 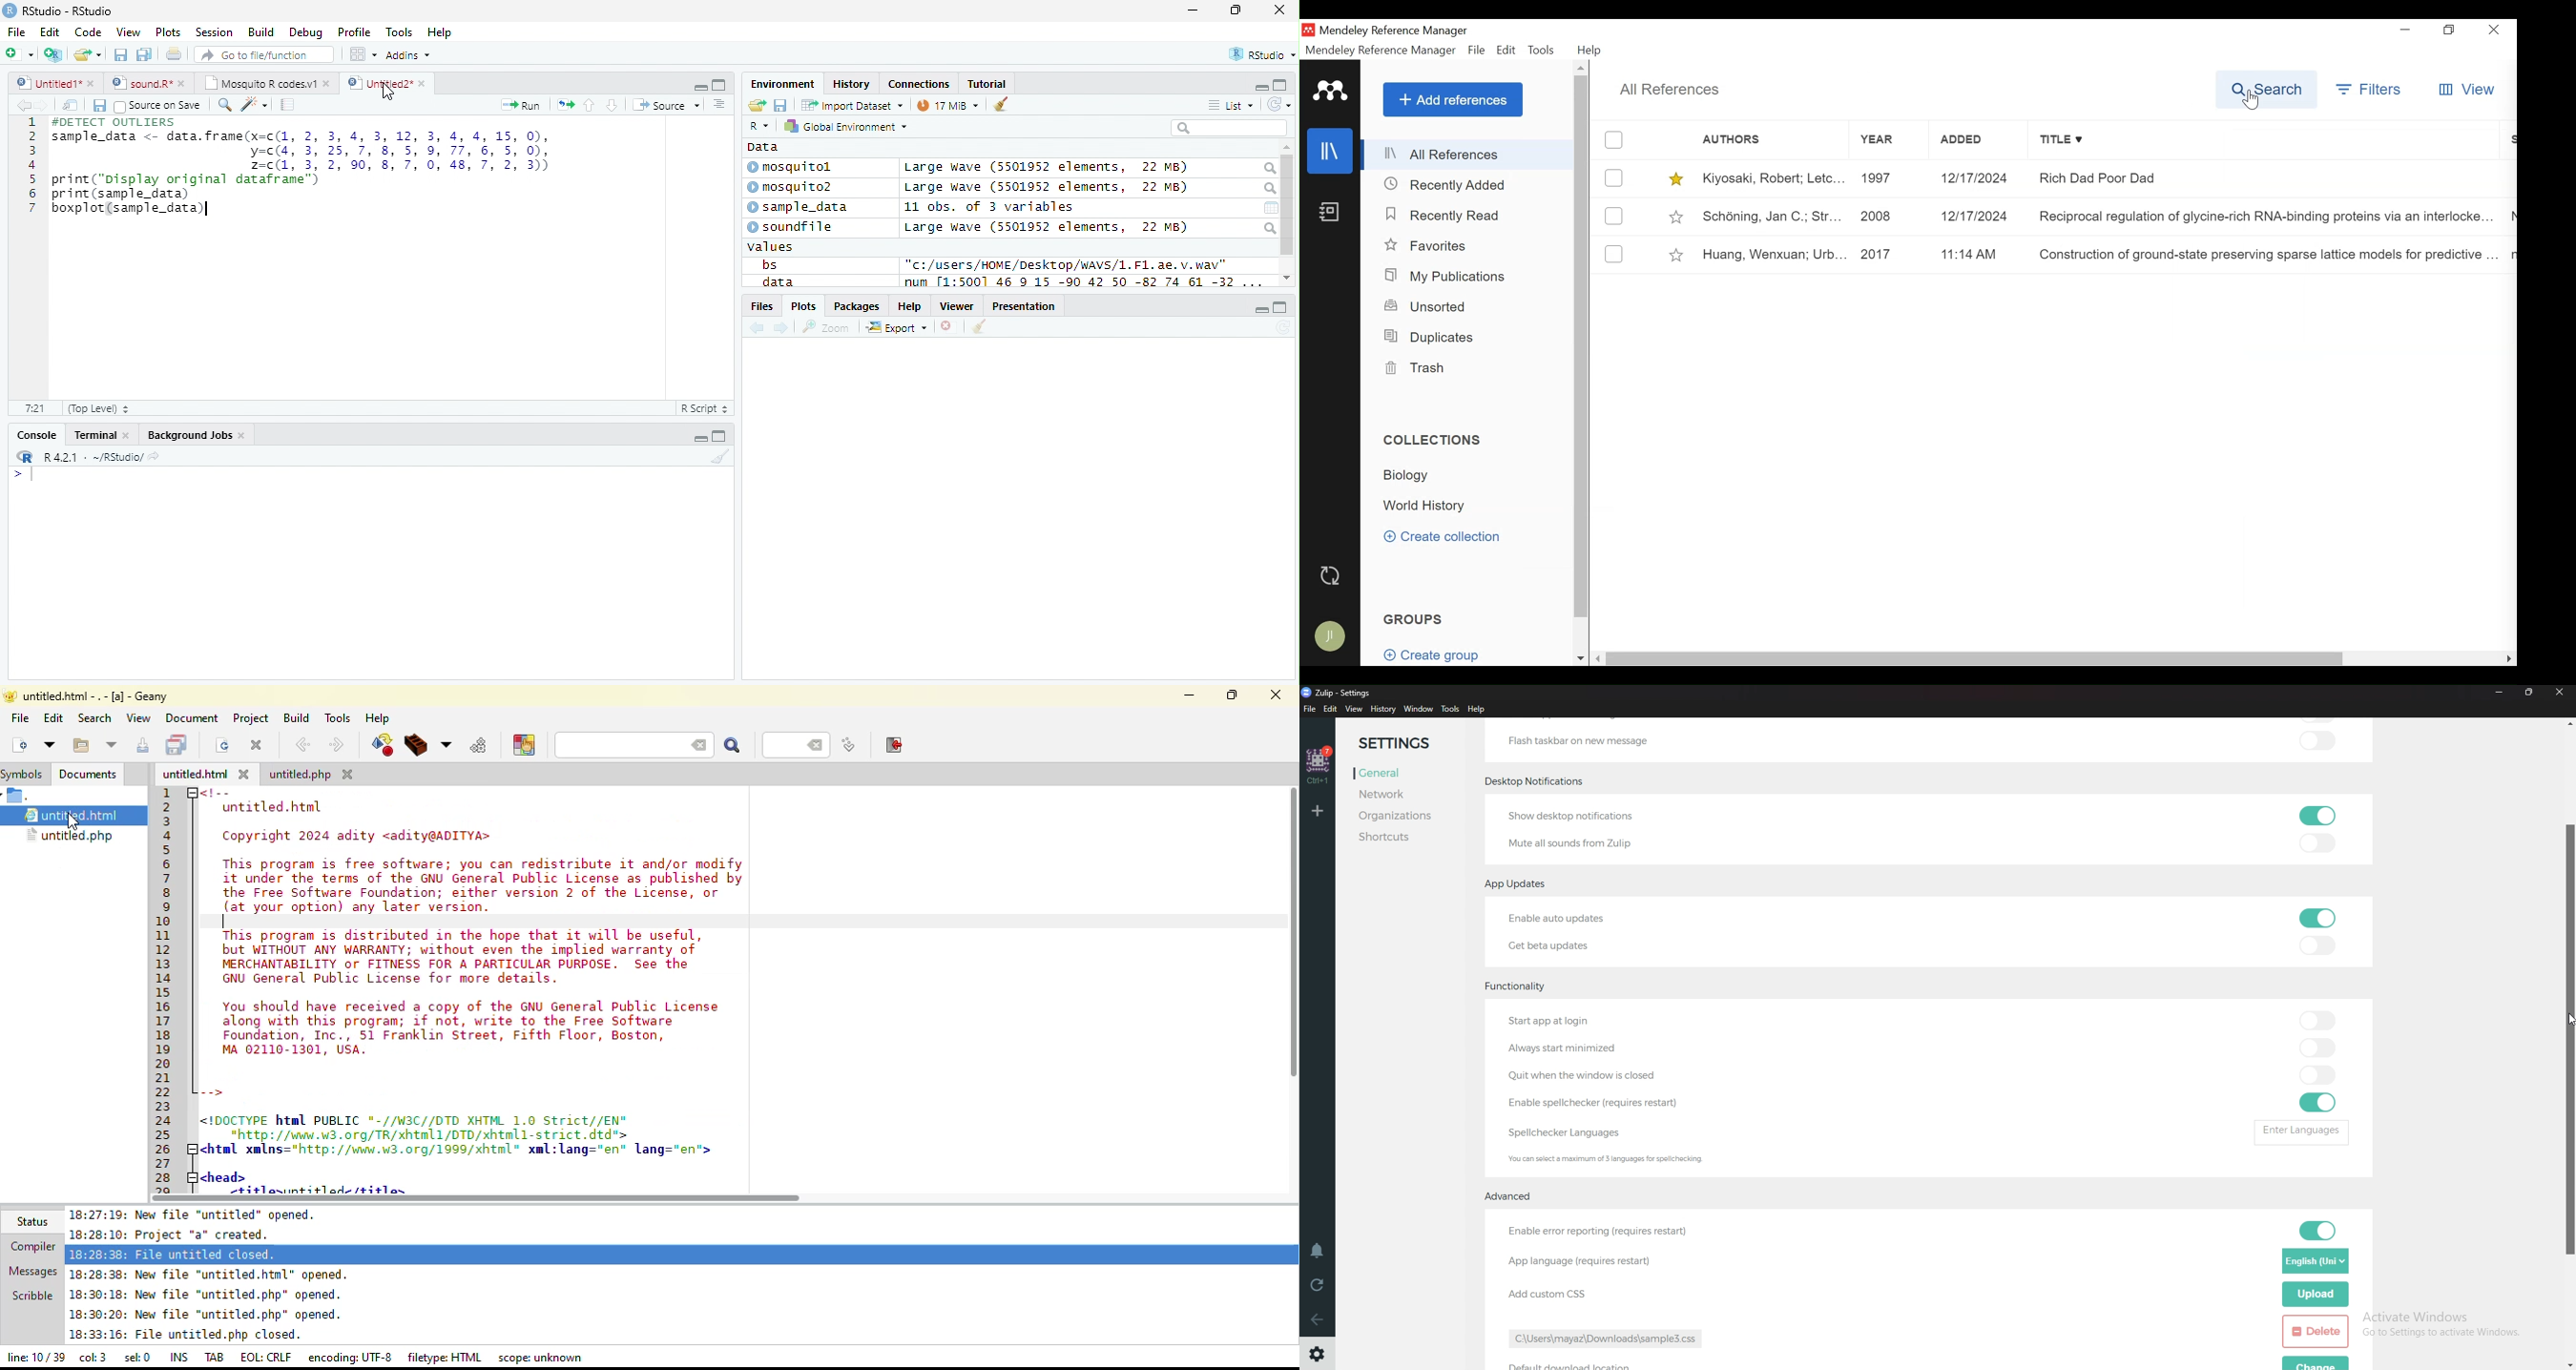 I want to click on Console, so click(x=33, y=434).